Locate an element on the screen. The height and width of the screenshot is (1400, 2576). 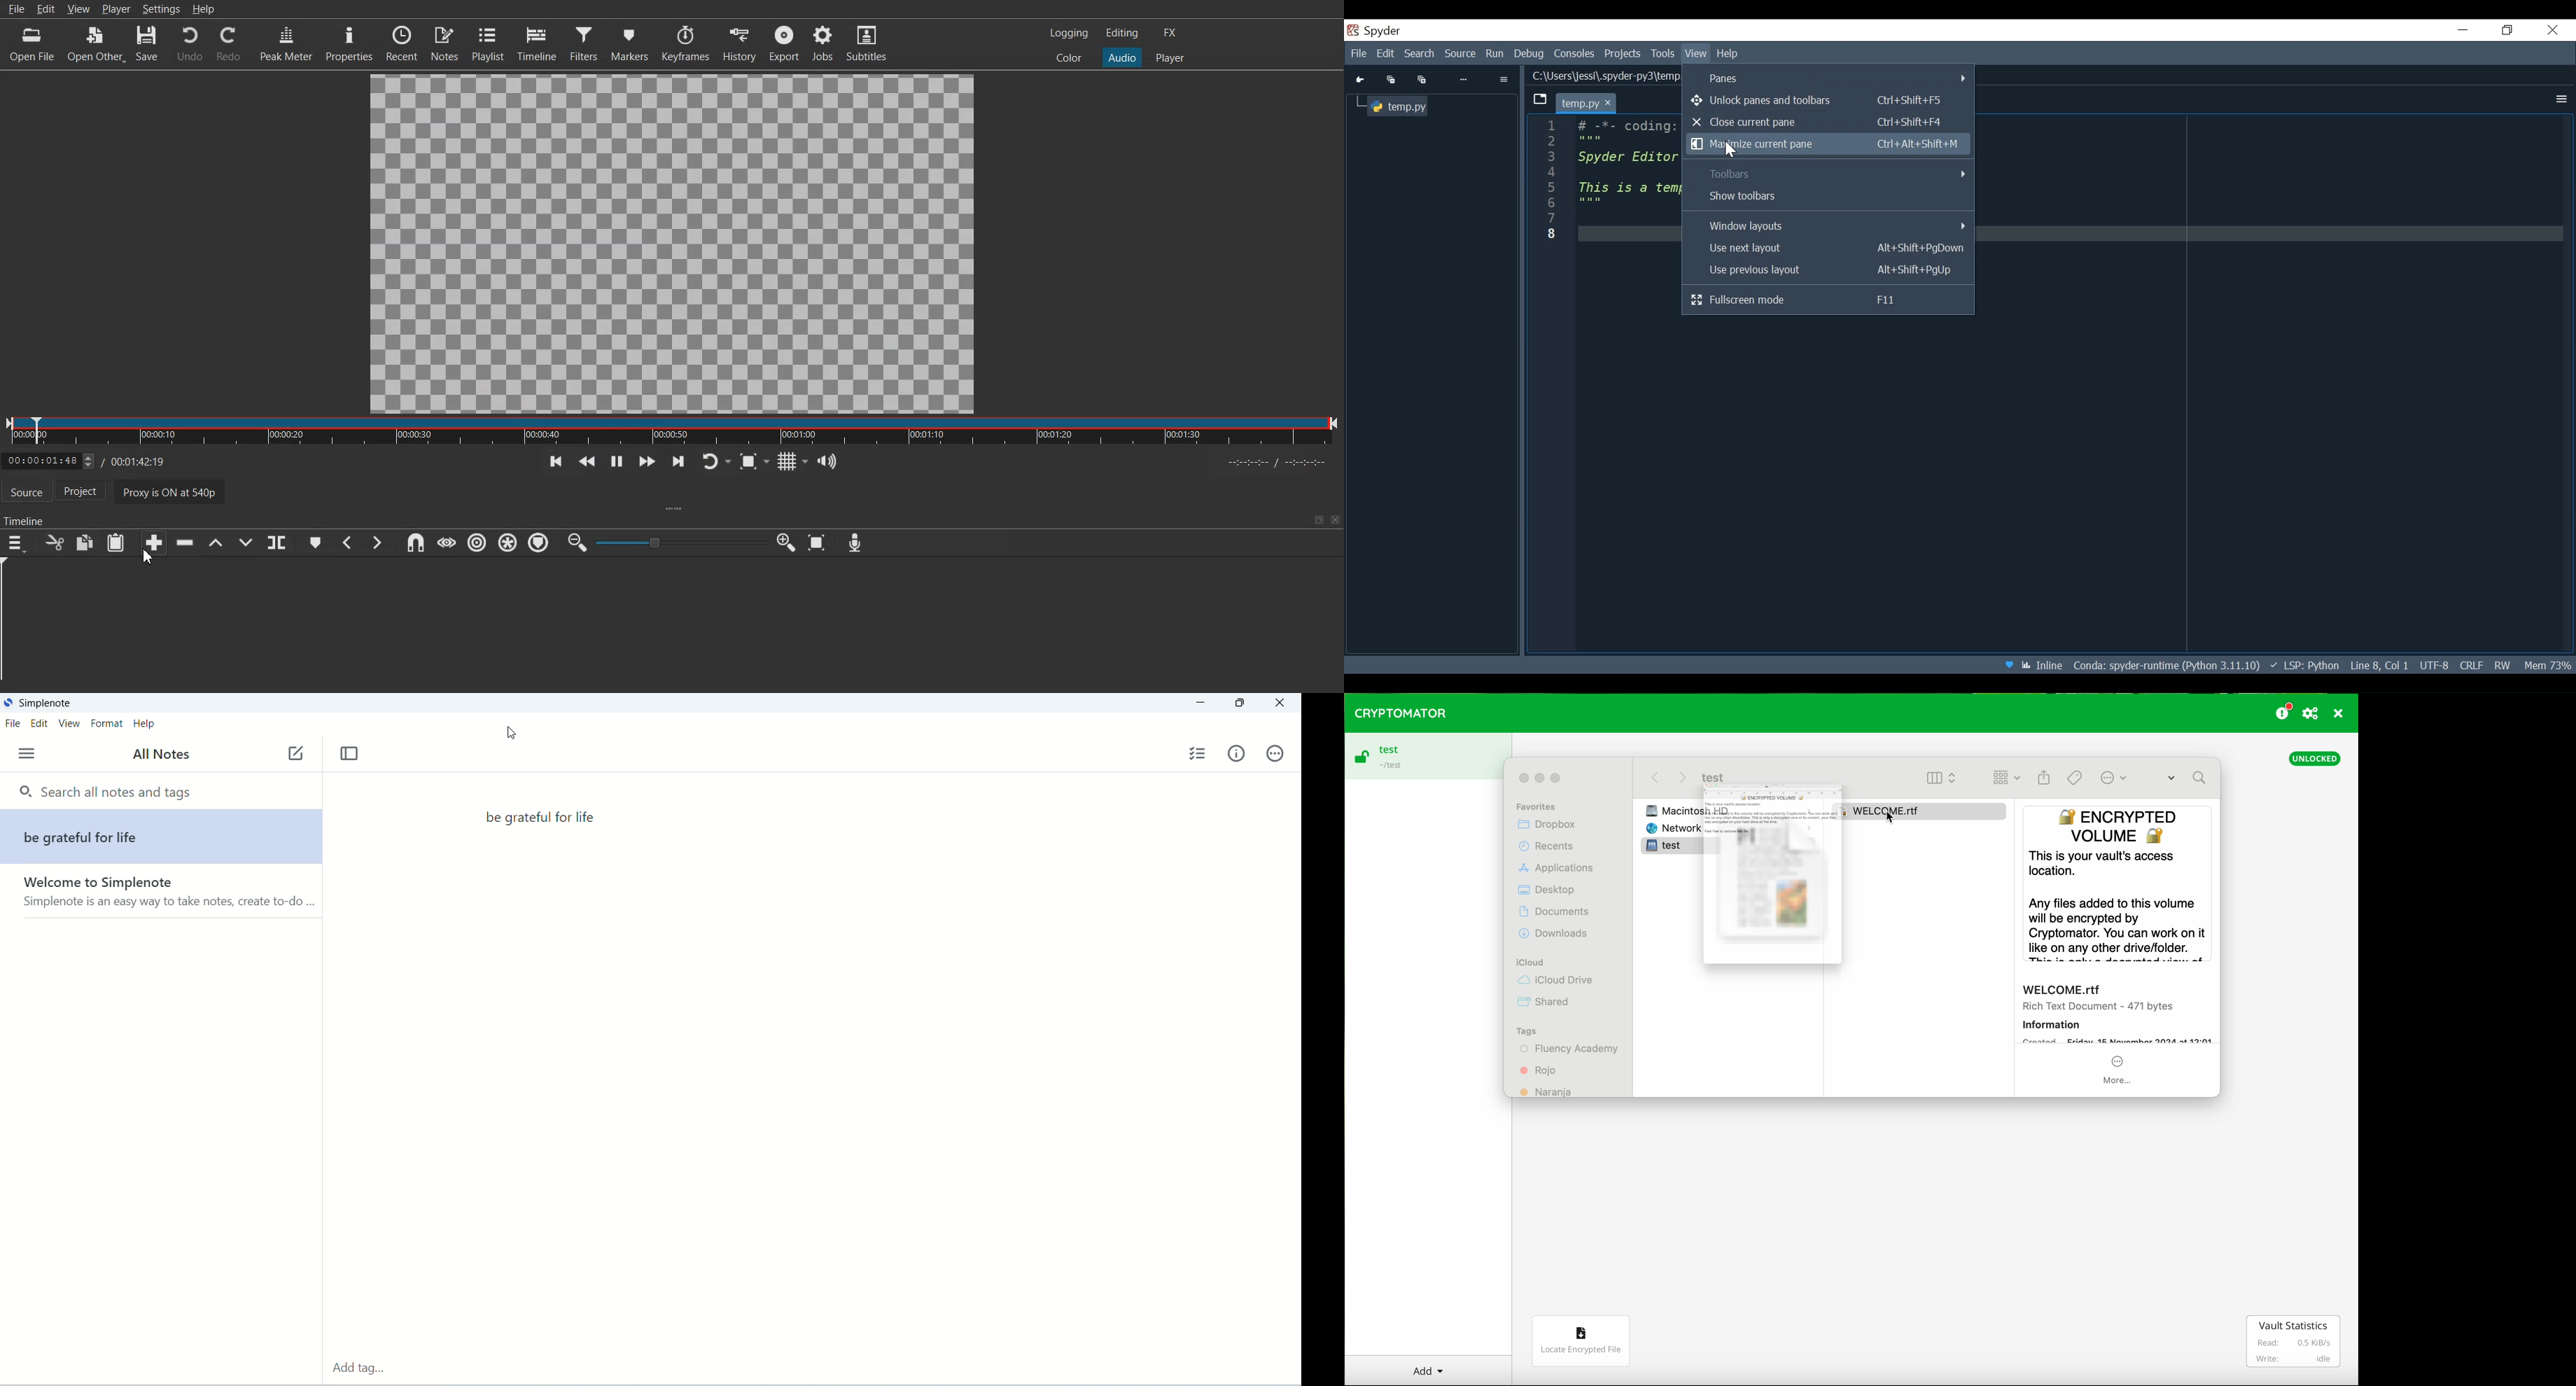
temp.py is located at coordinates (1400, 105).